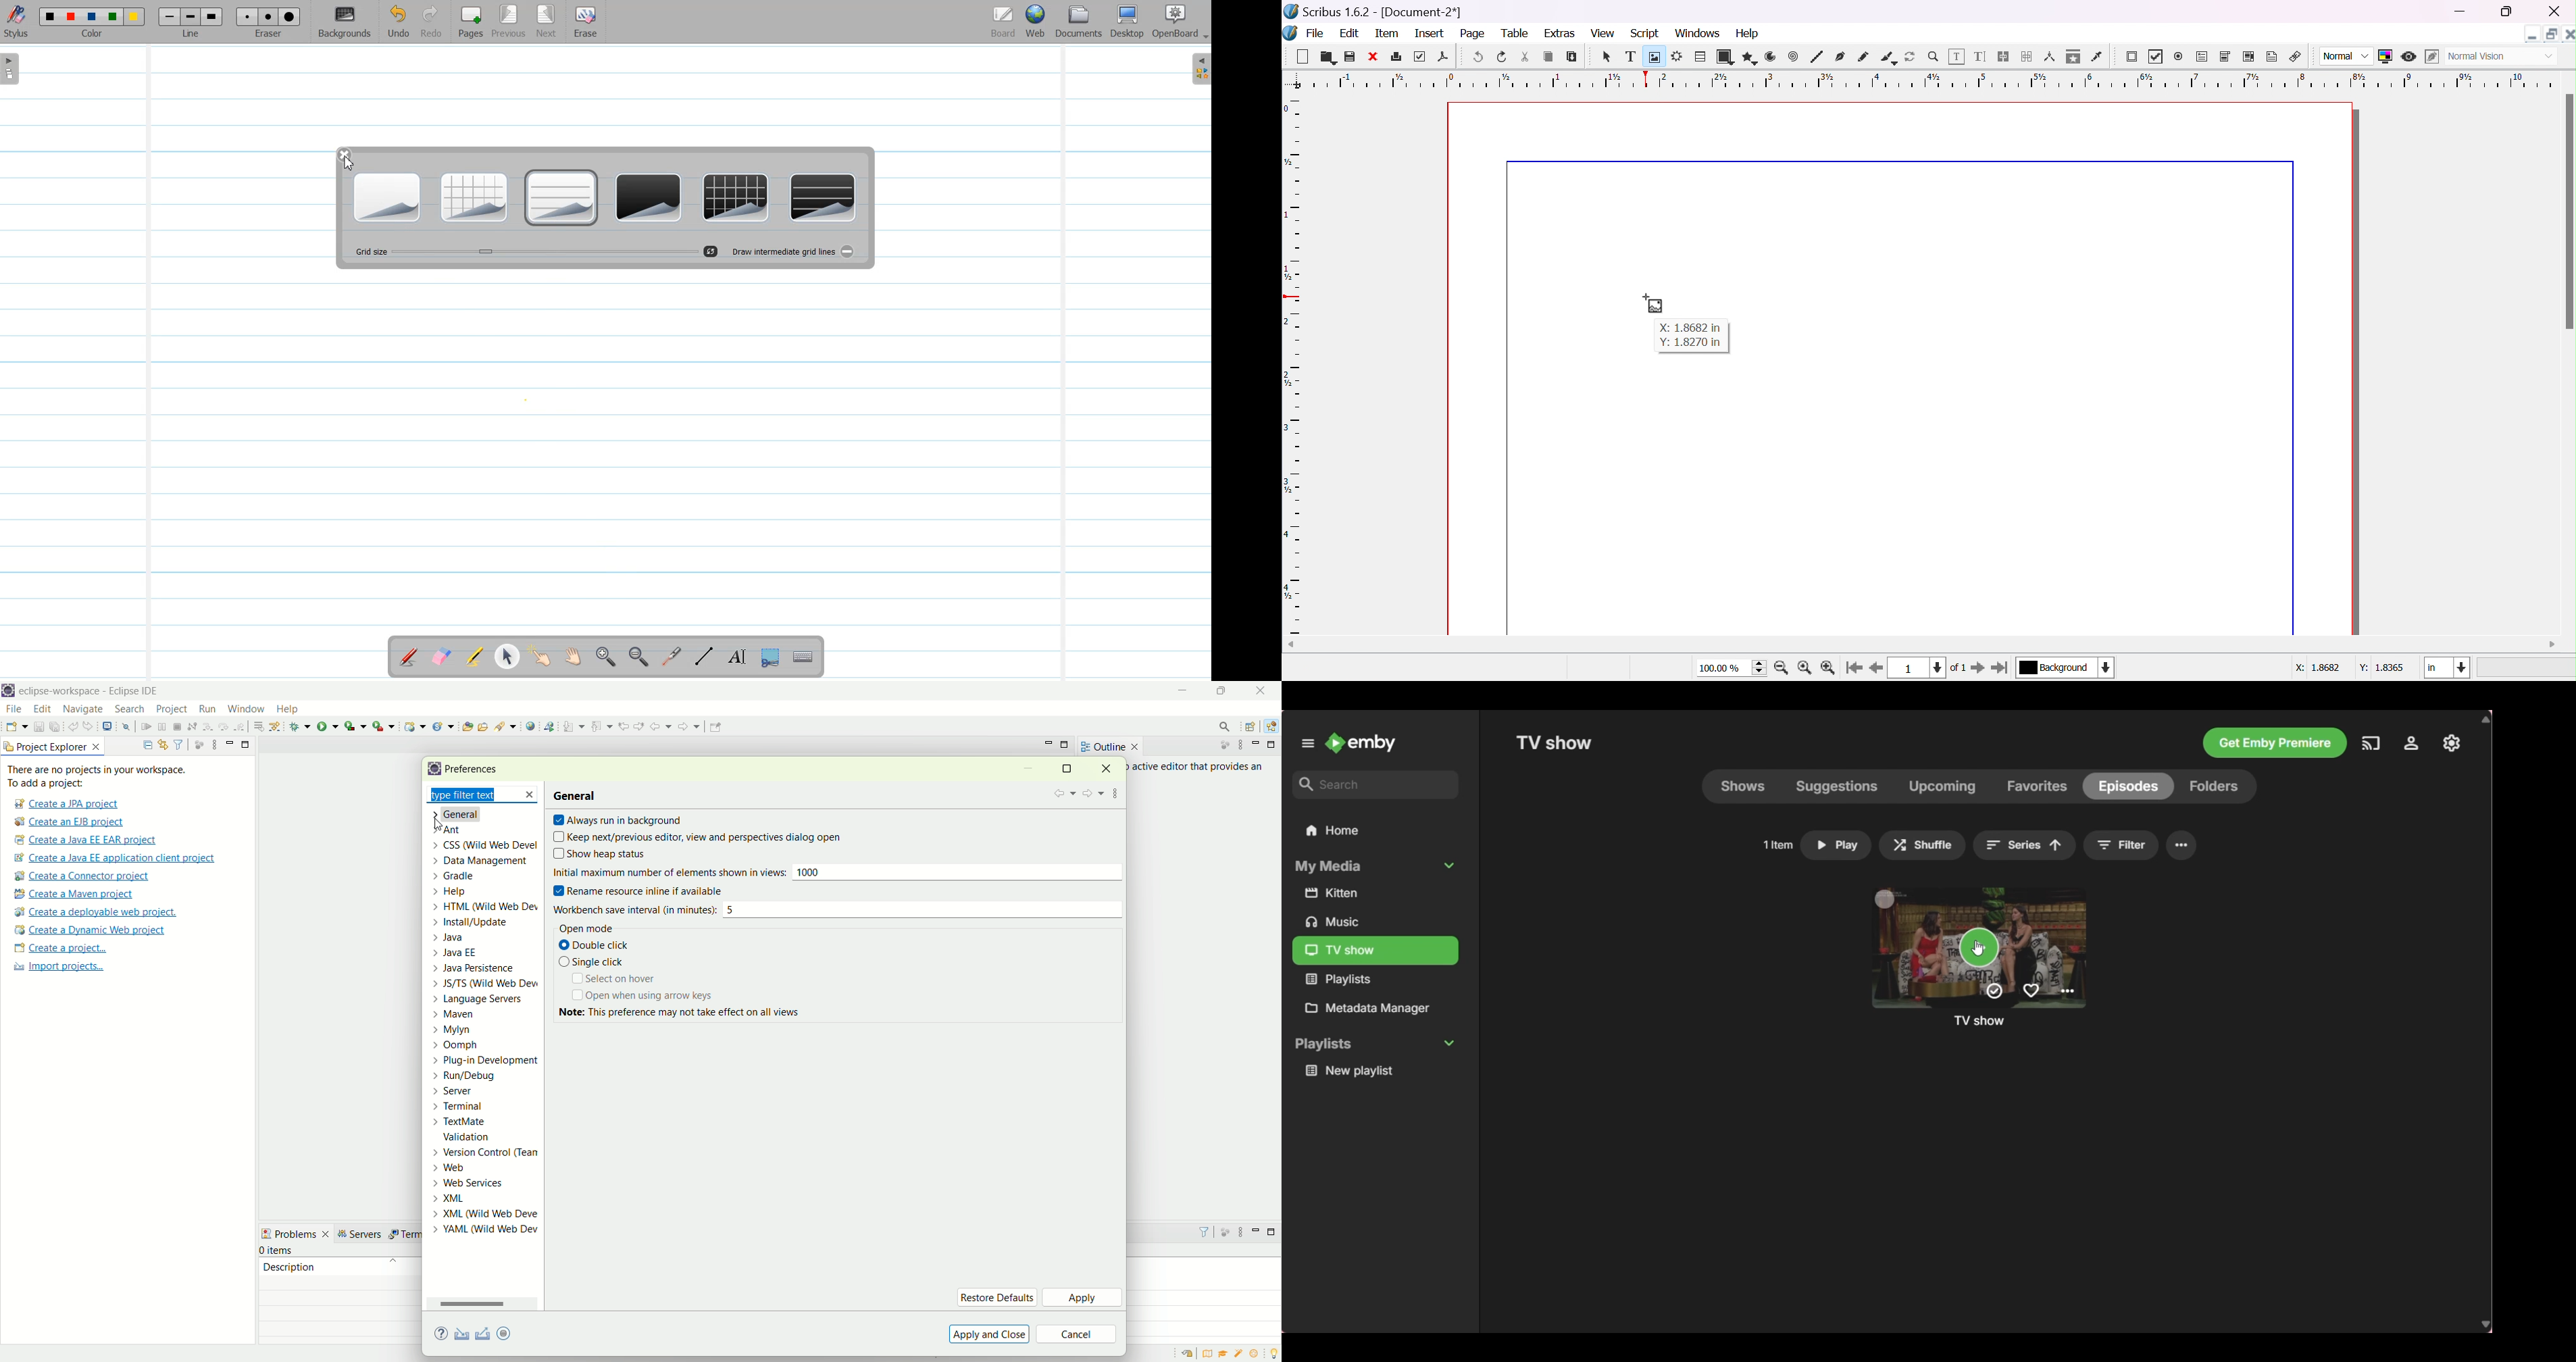 Image resolution: width=2576 pixels, height=1372 pixels. What do you see at coordinates (2500, 57) in the screenshot?
I see `normal vision` at bounding box center [2500, 57].